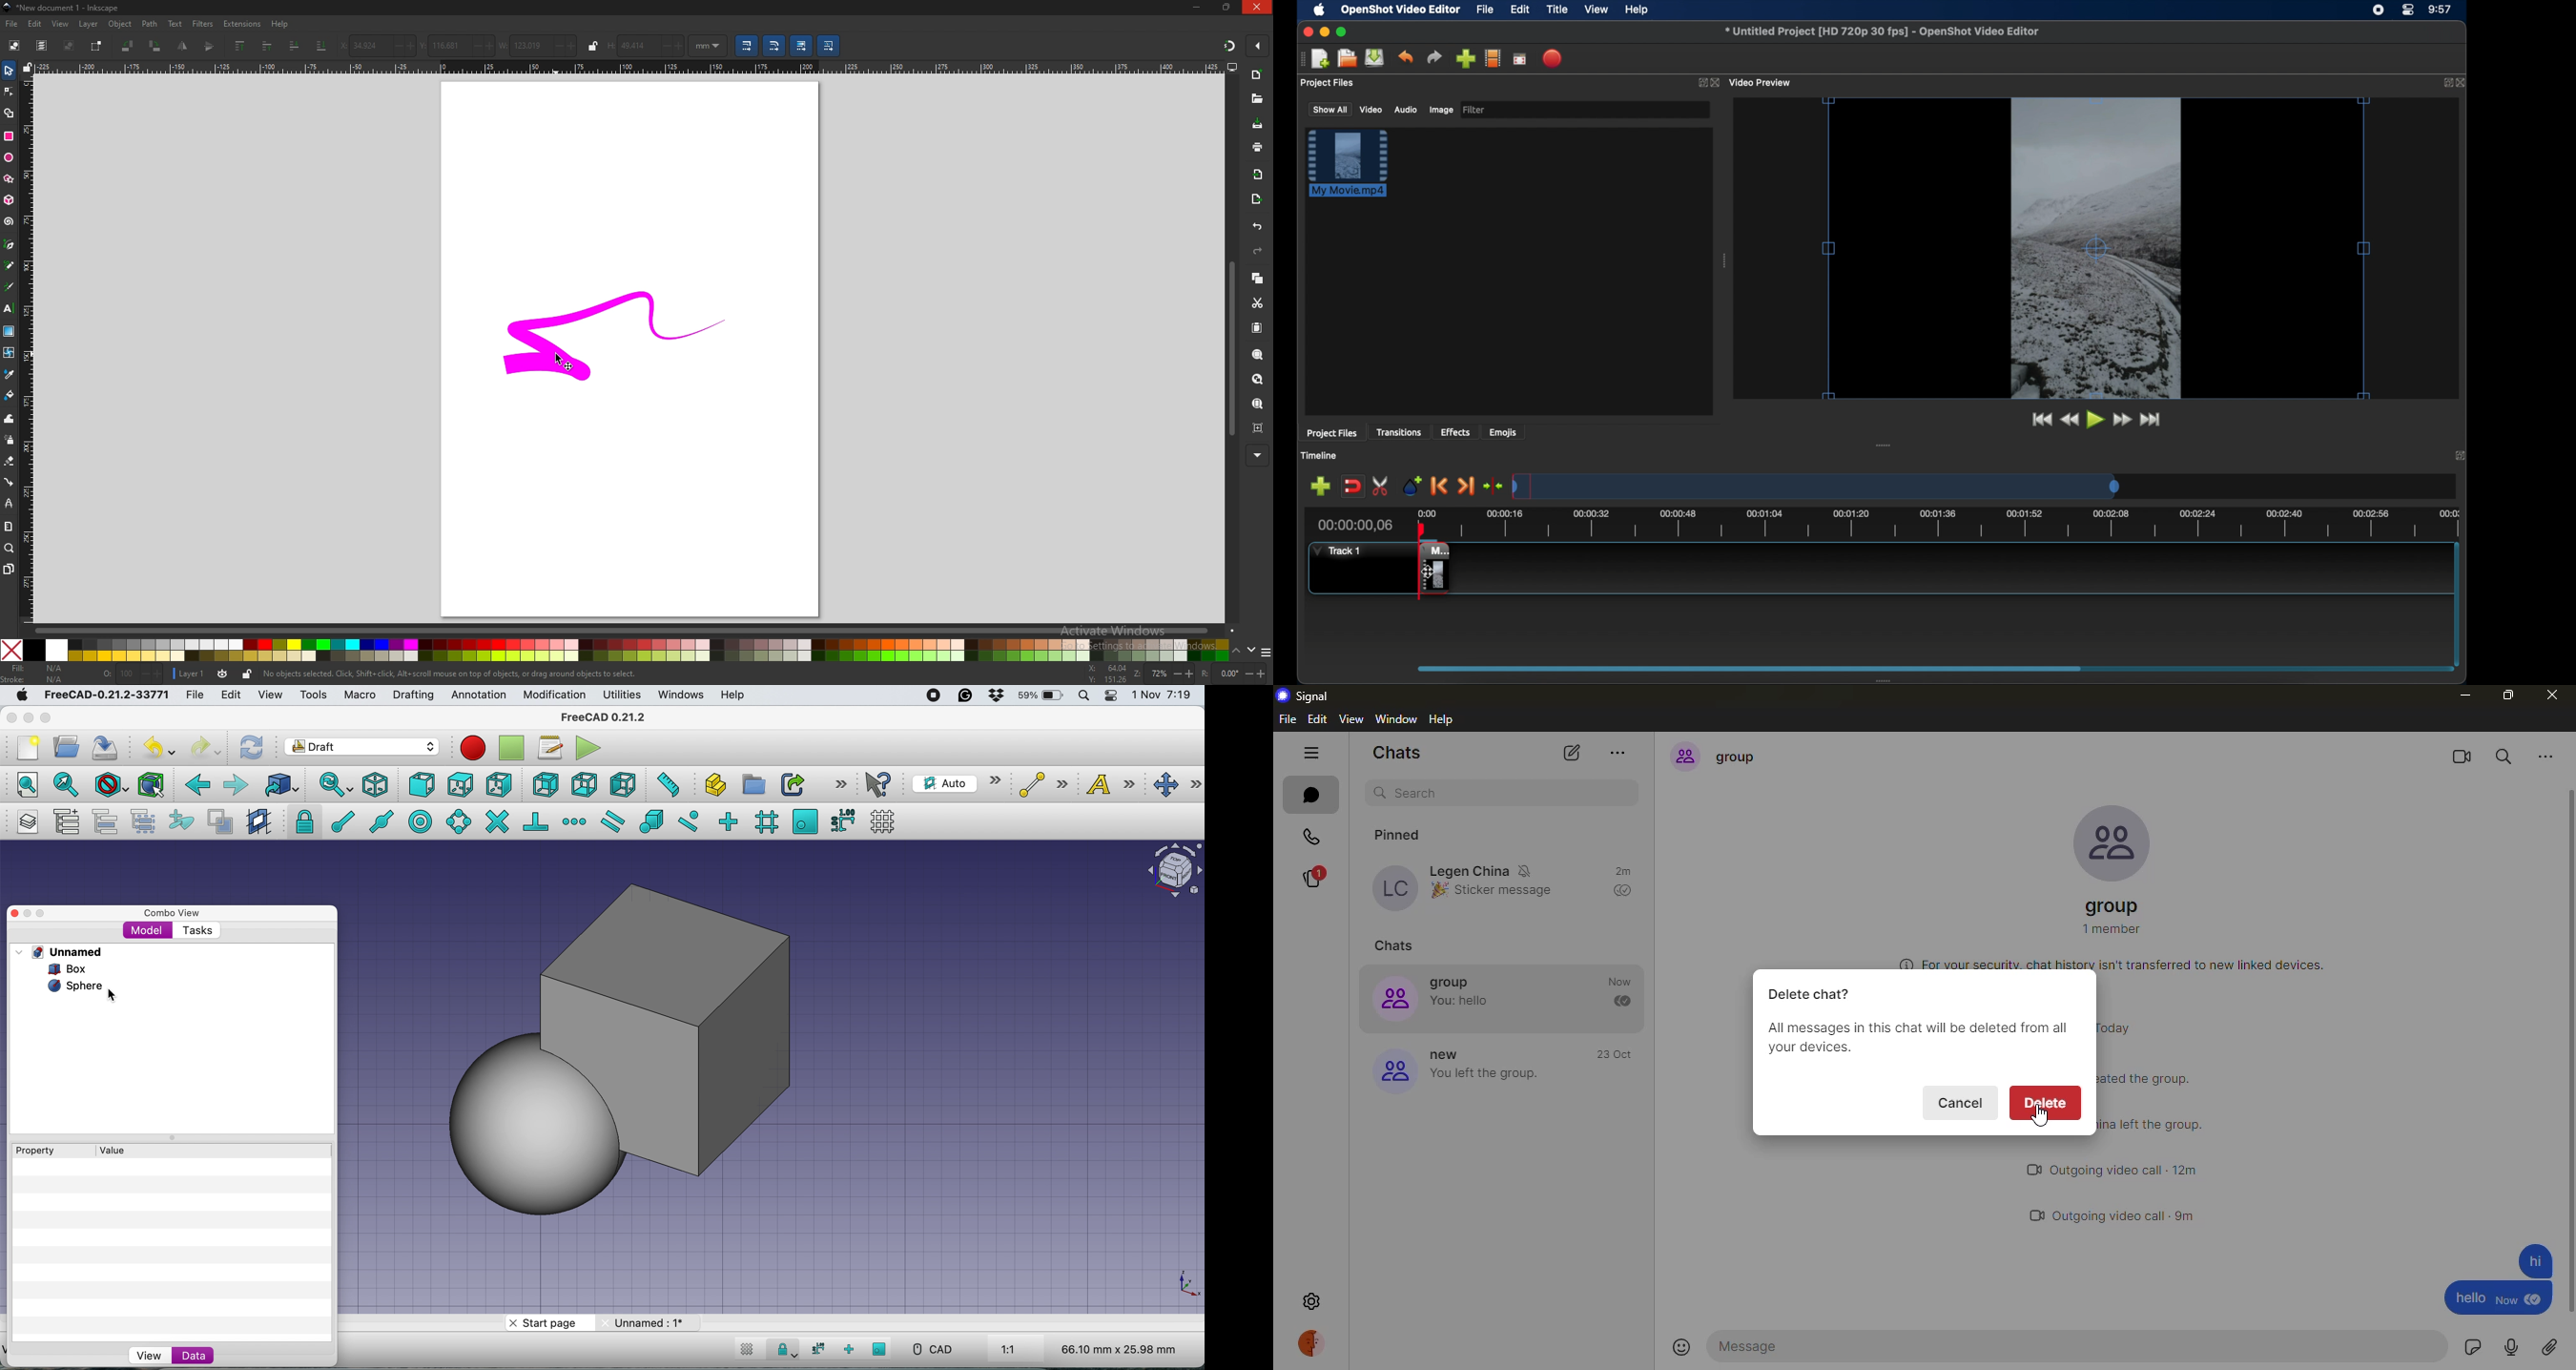  Describe the element at coordinates (584, 785) in the screenshot. I see `bottom` at that location.